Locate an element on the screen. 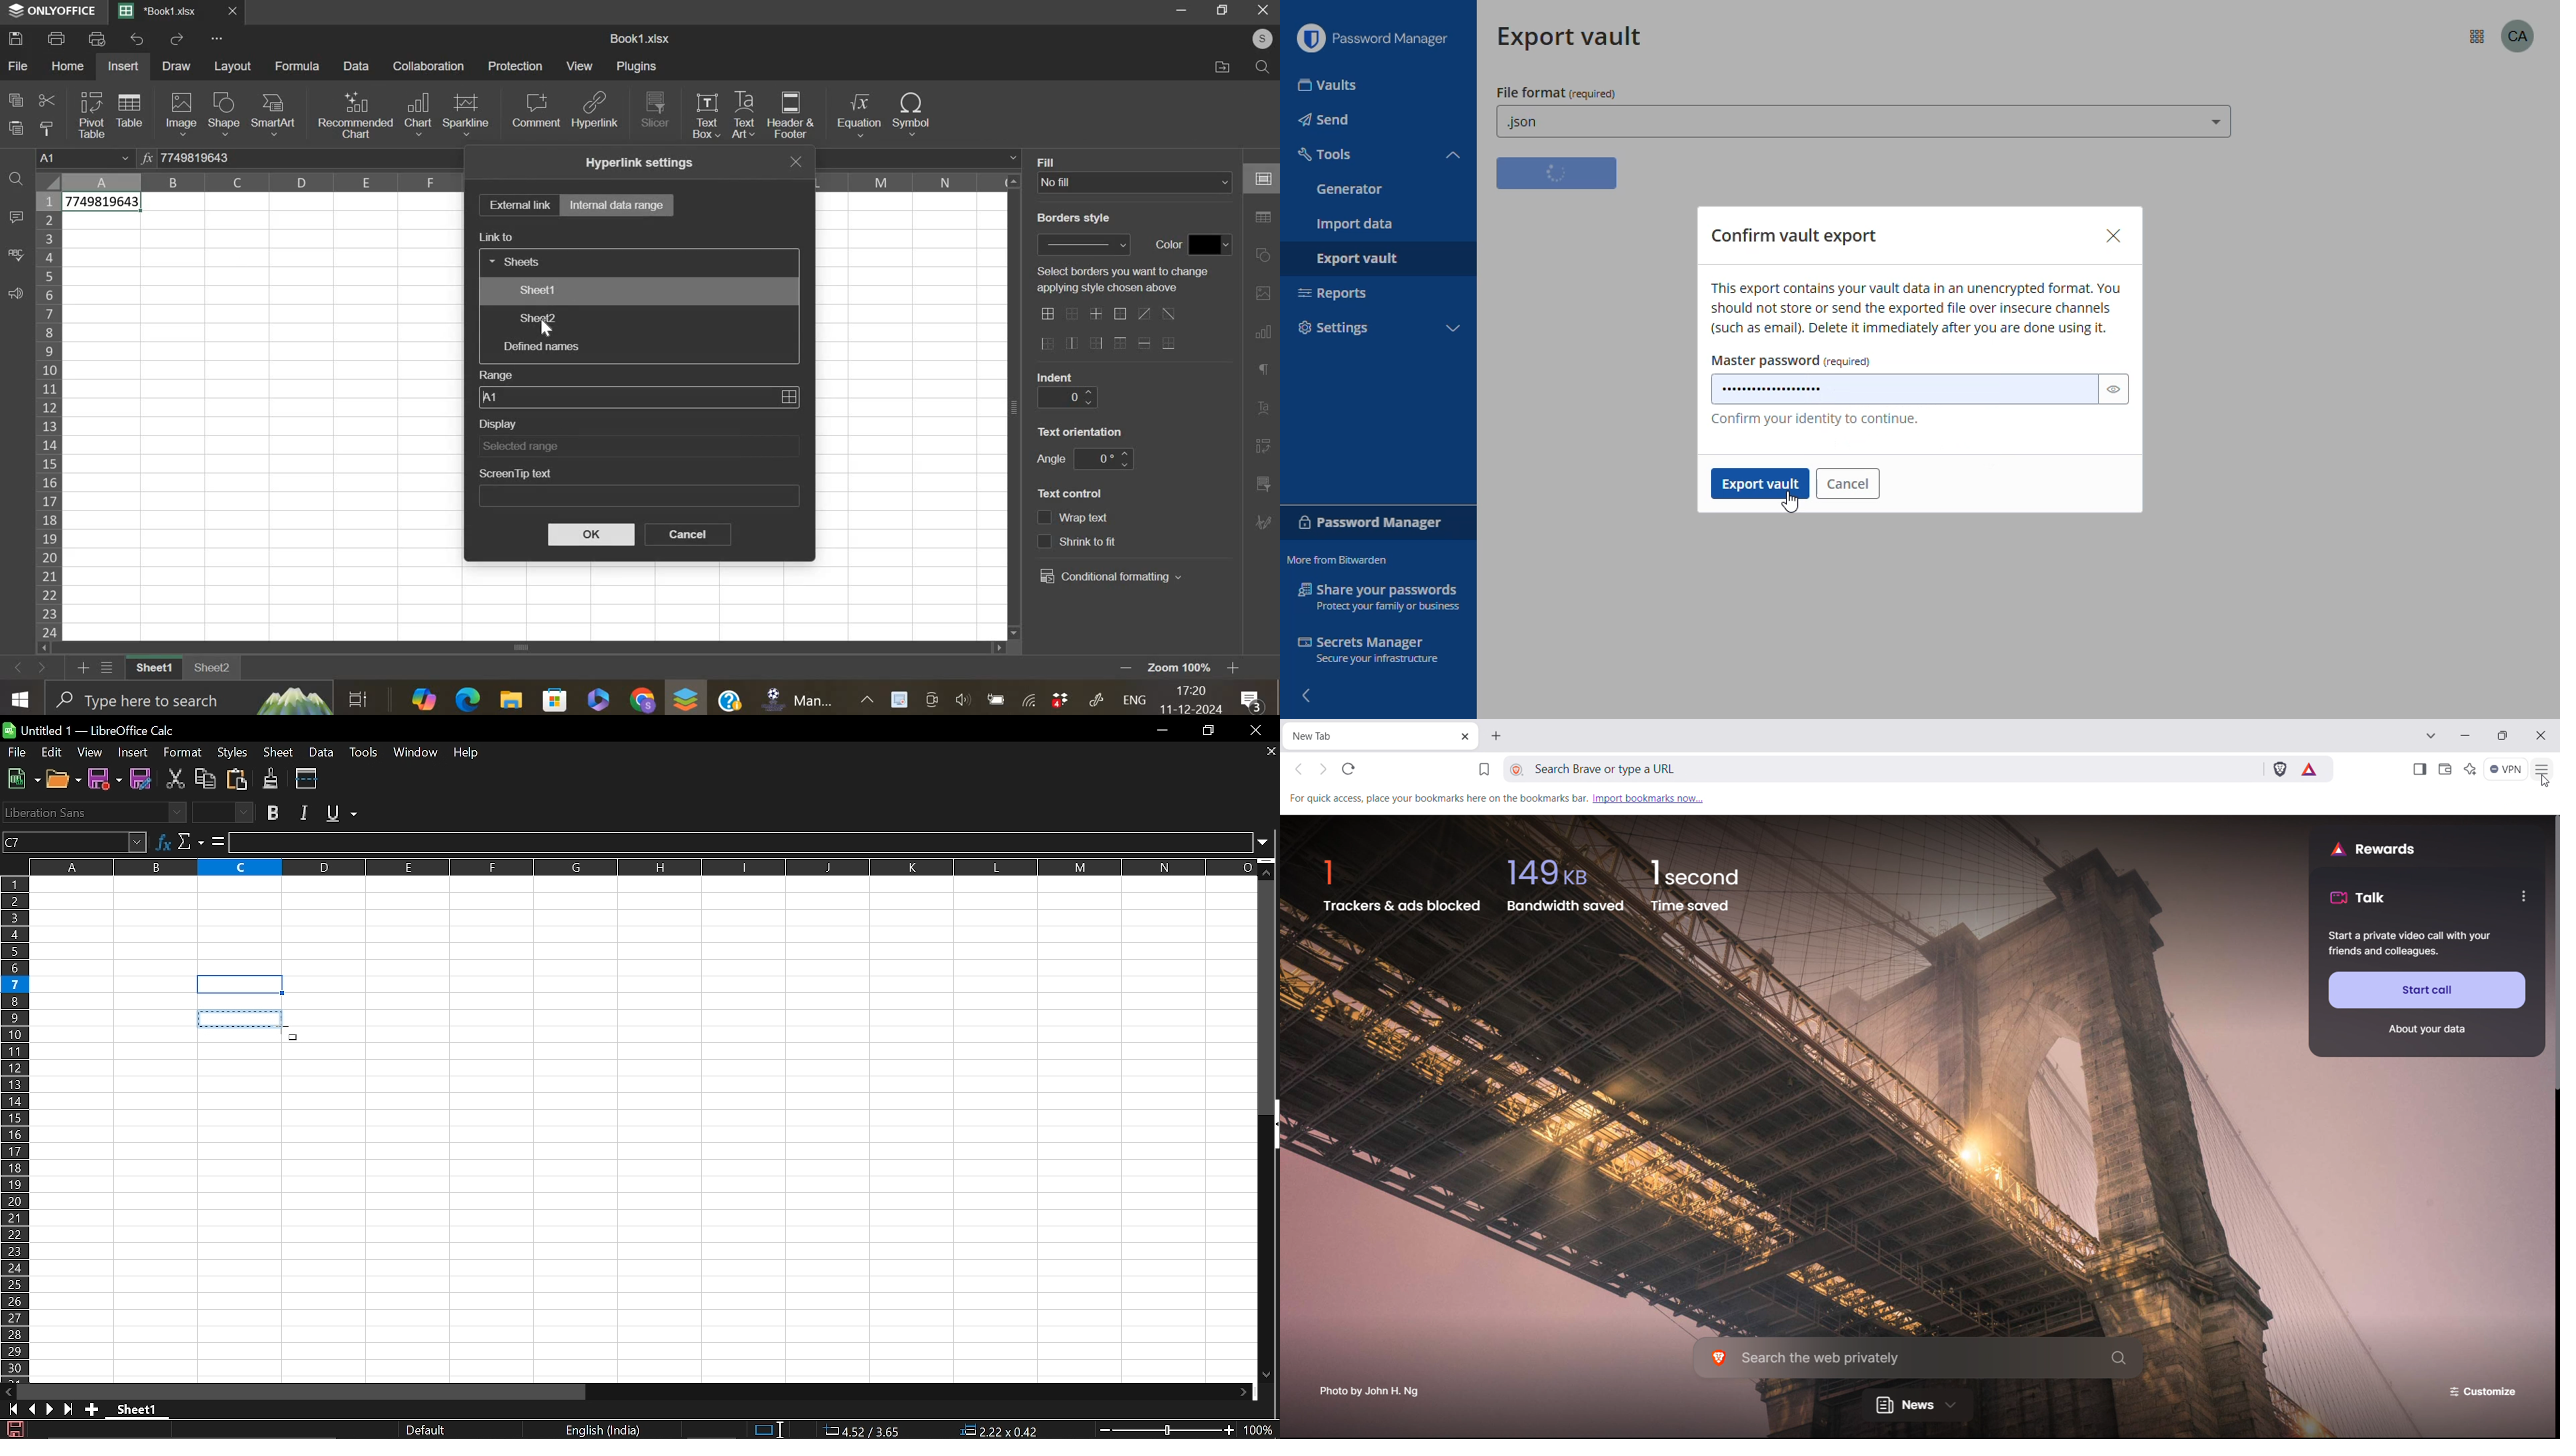 Image resolution: width=2576 pixels, height=1456 pixels. image is located at coordinates (182, 113).